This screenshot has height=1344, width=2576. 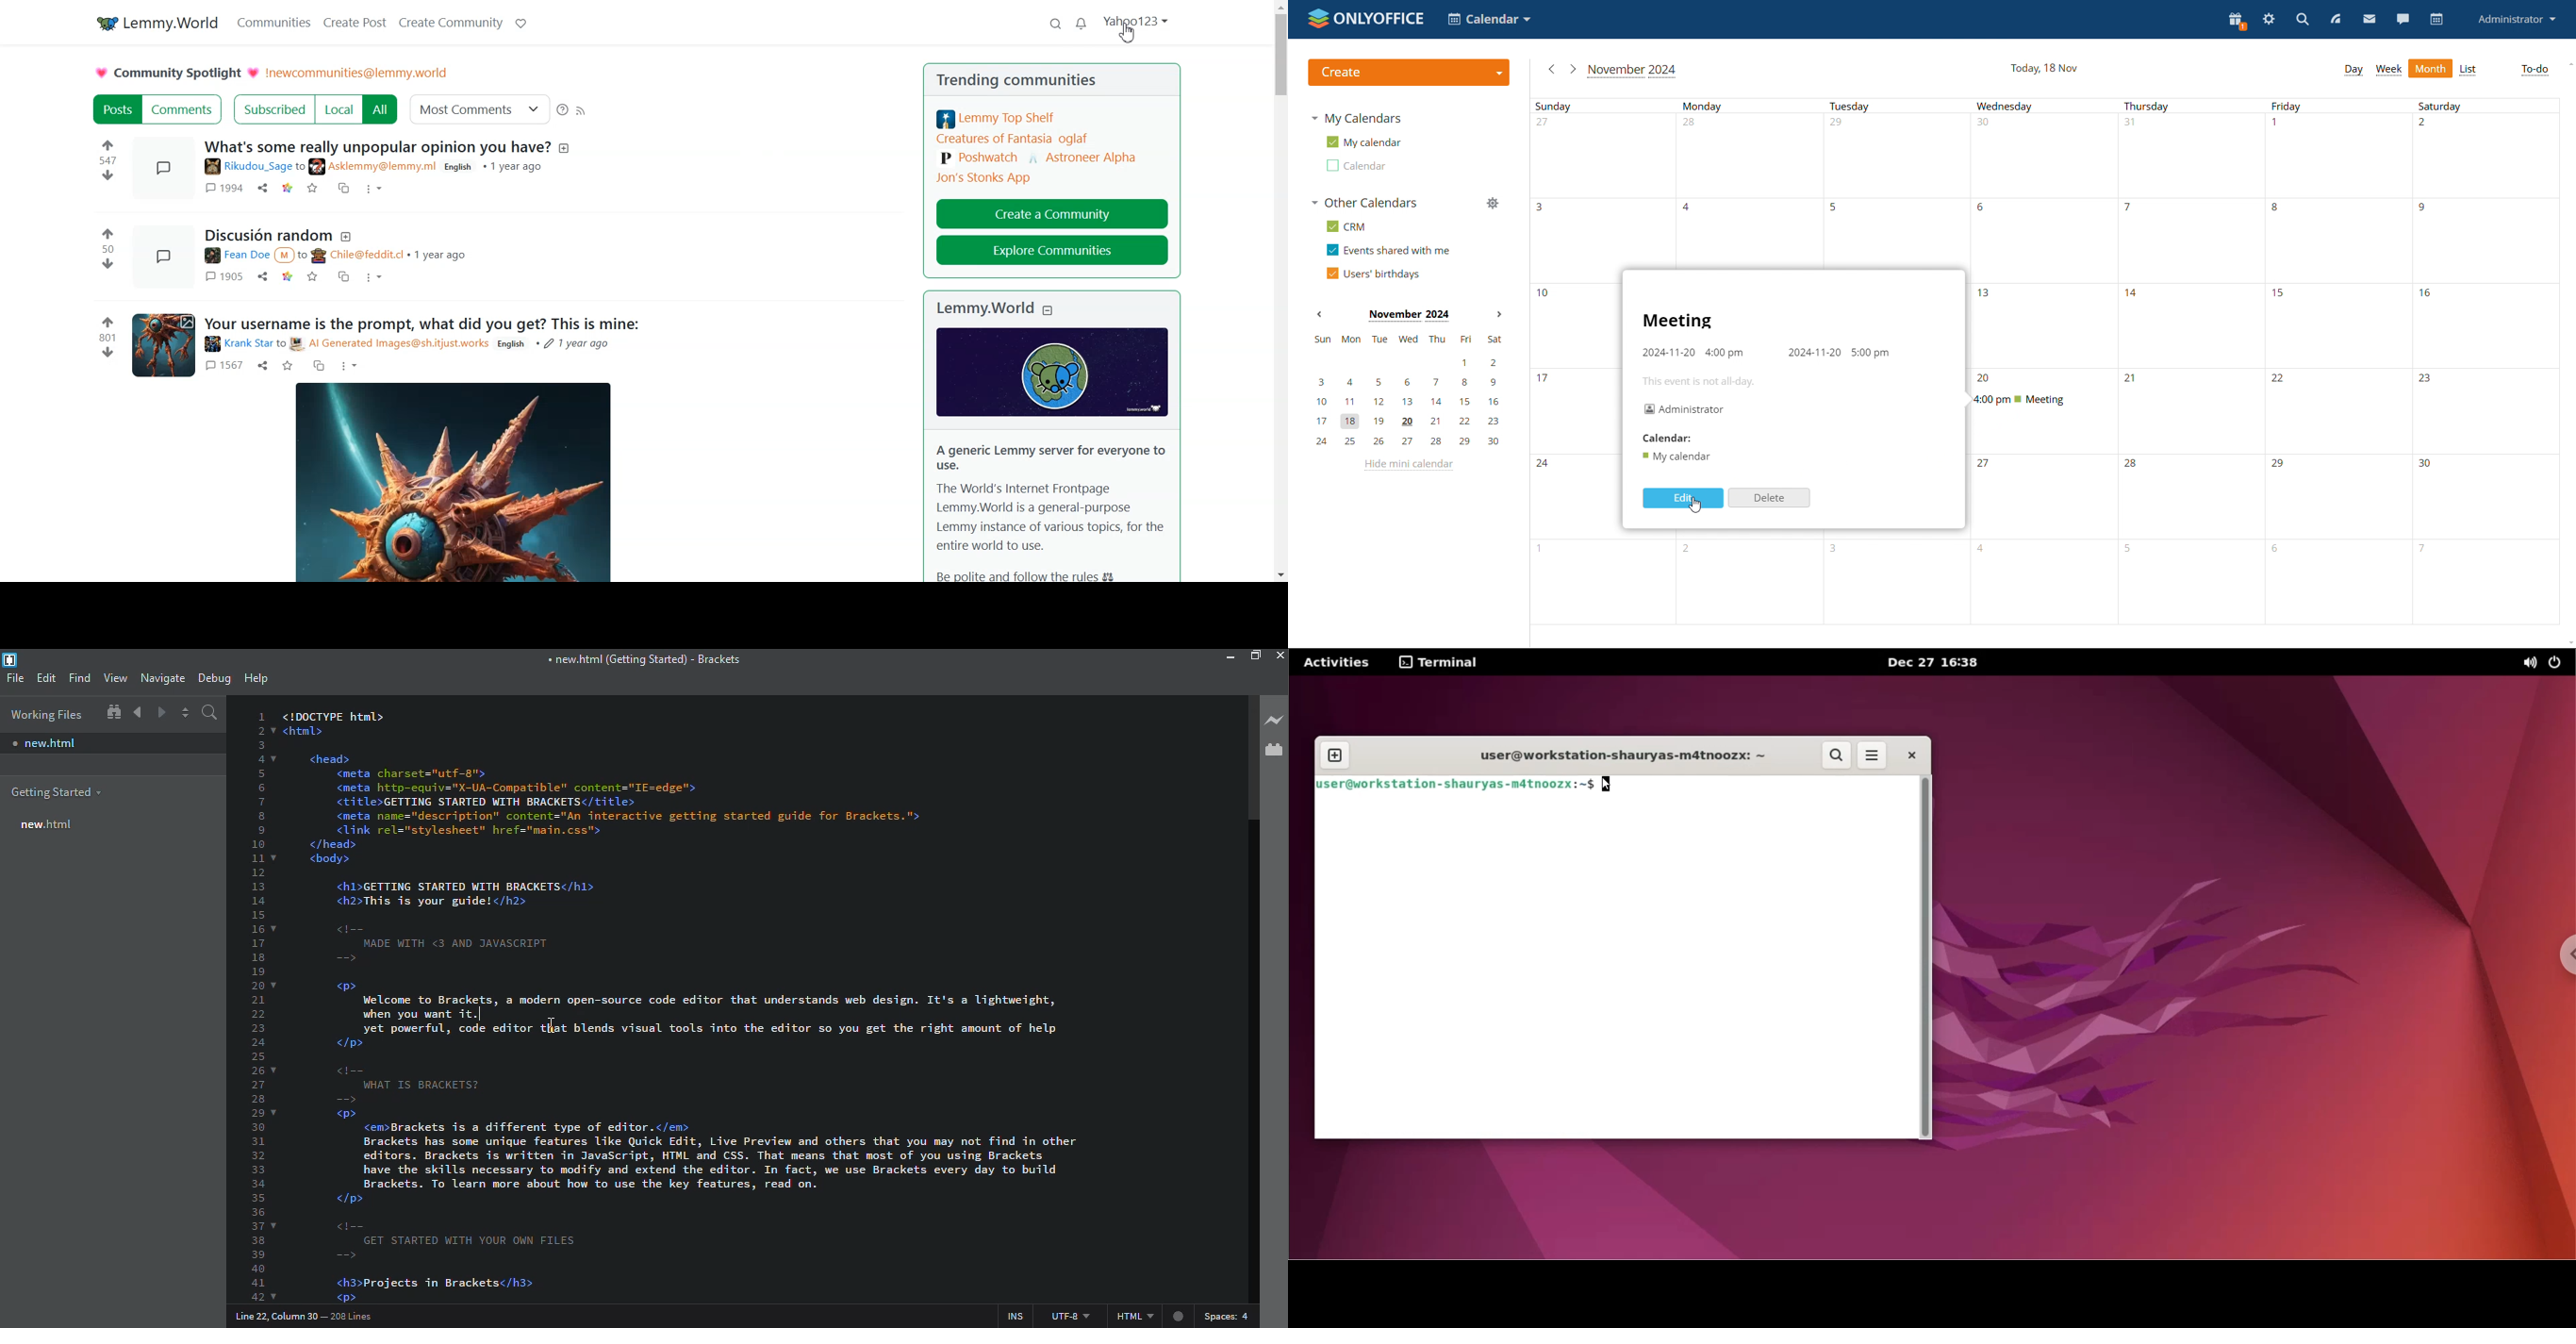 What do you see at coordinates (267, 236) in the screenshot?
I see `Discusion random` at bounding box center [267, 236].